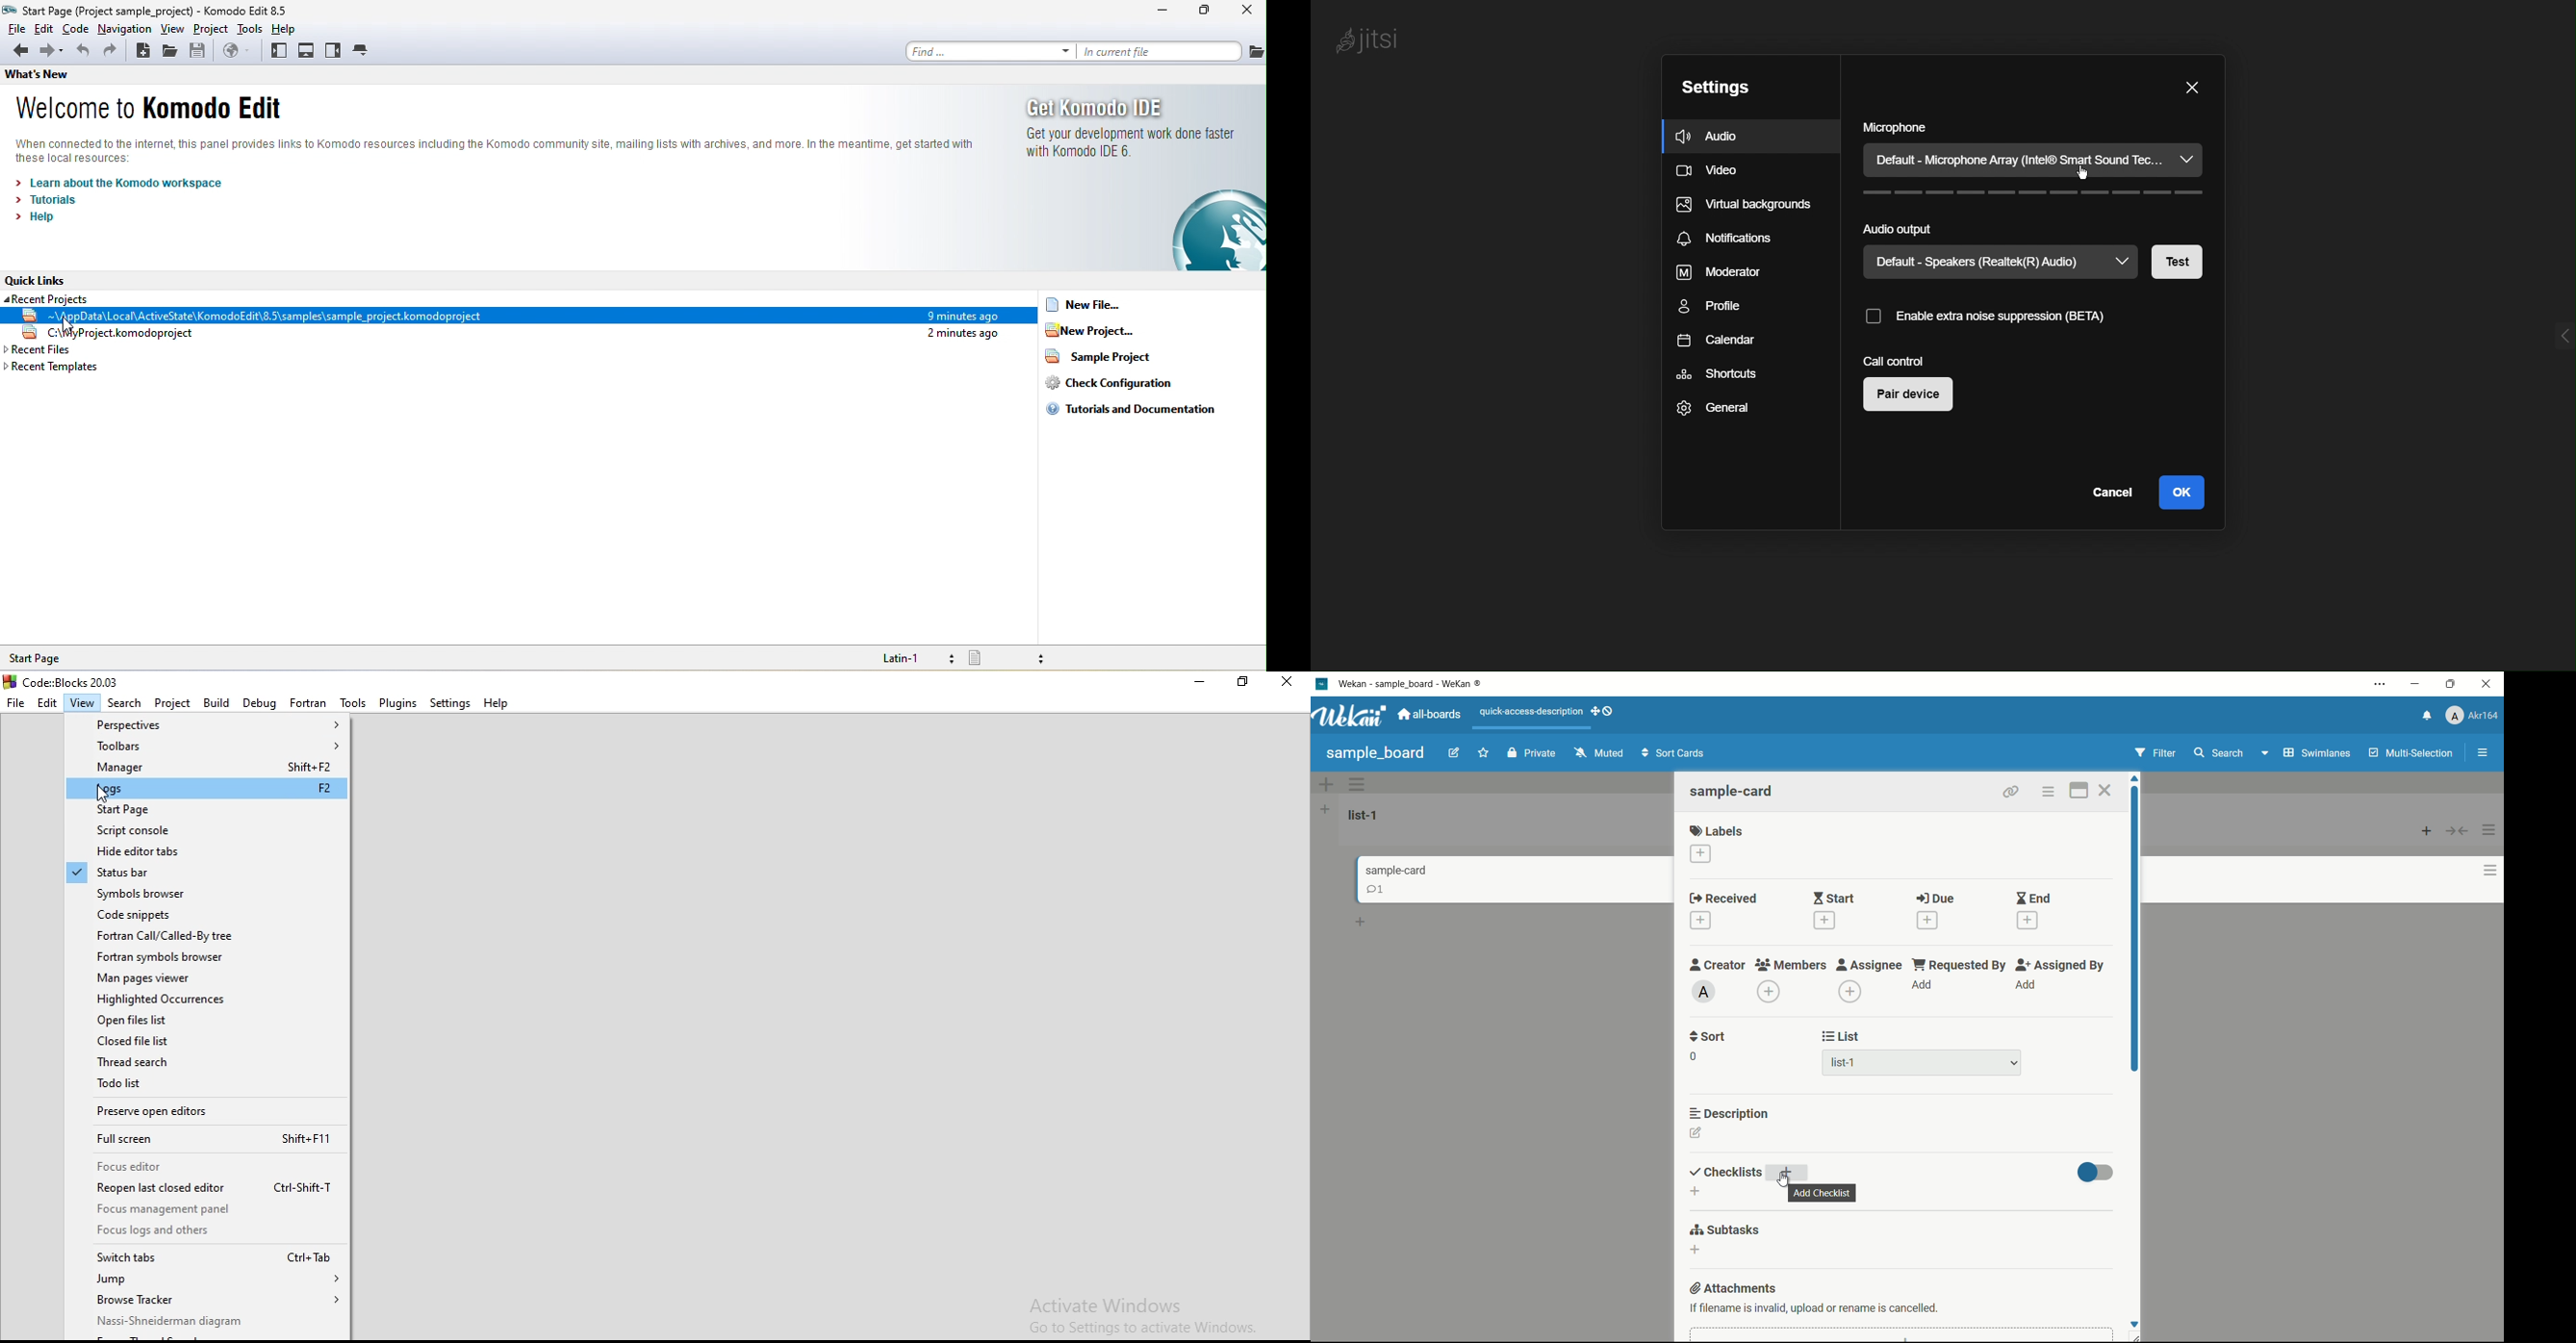  I want to click on add assignee, so click(1851, 992).